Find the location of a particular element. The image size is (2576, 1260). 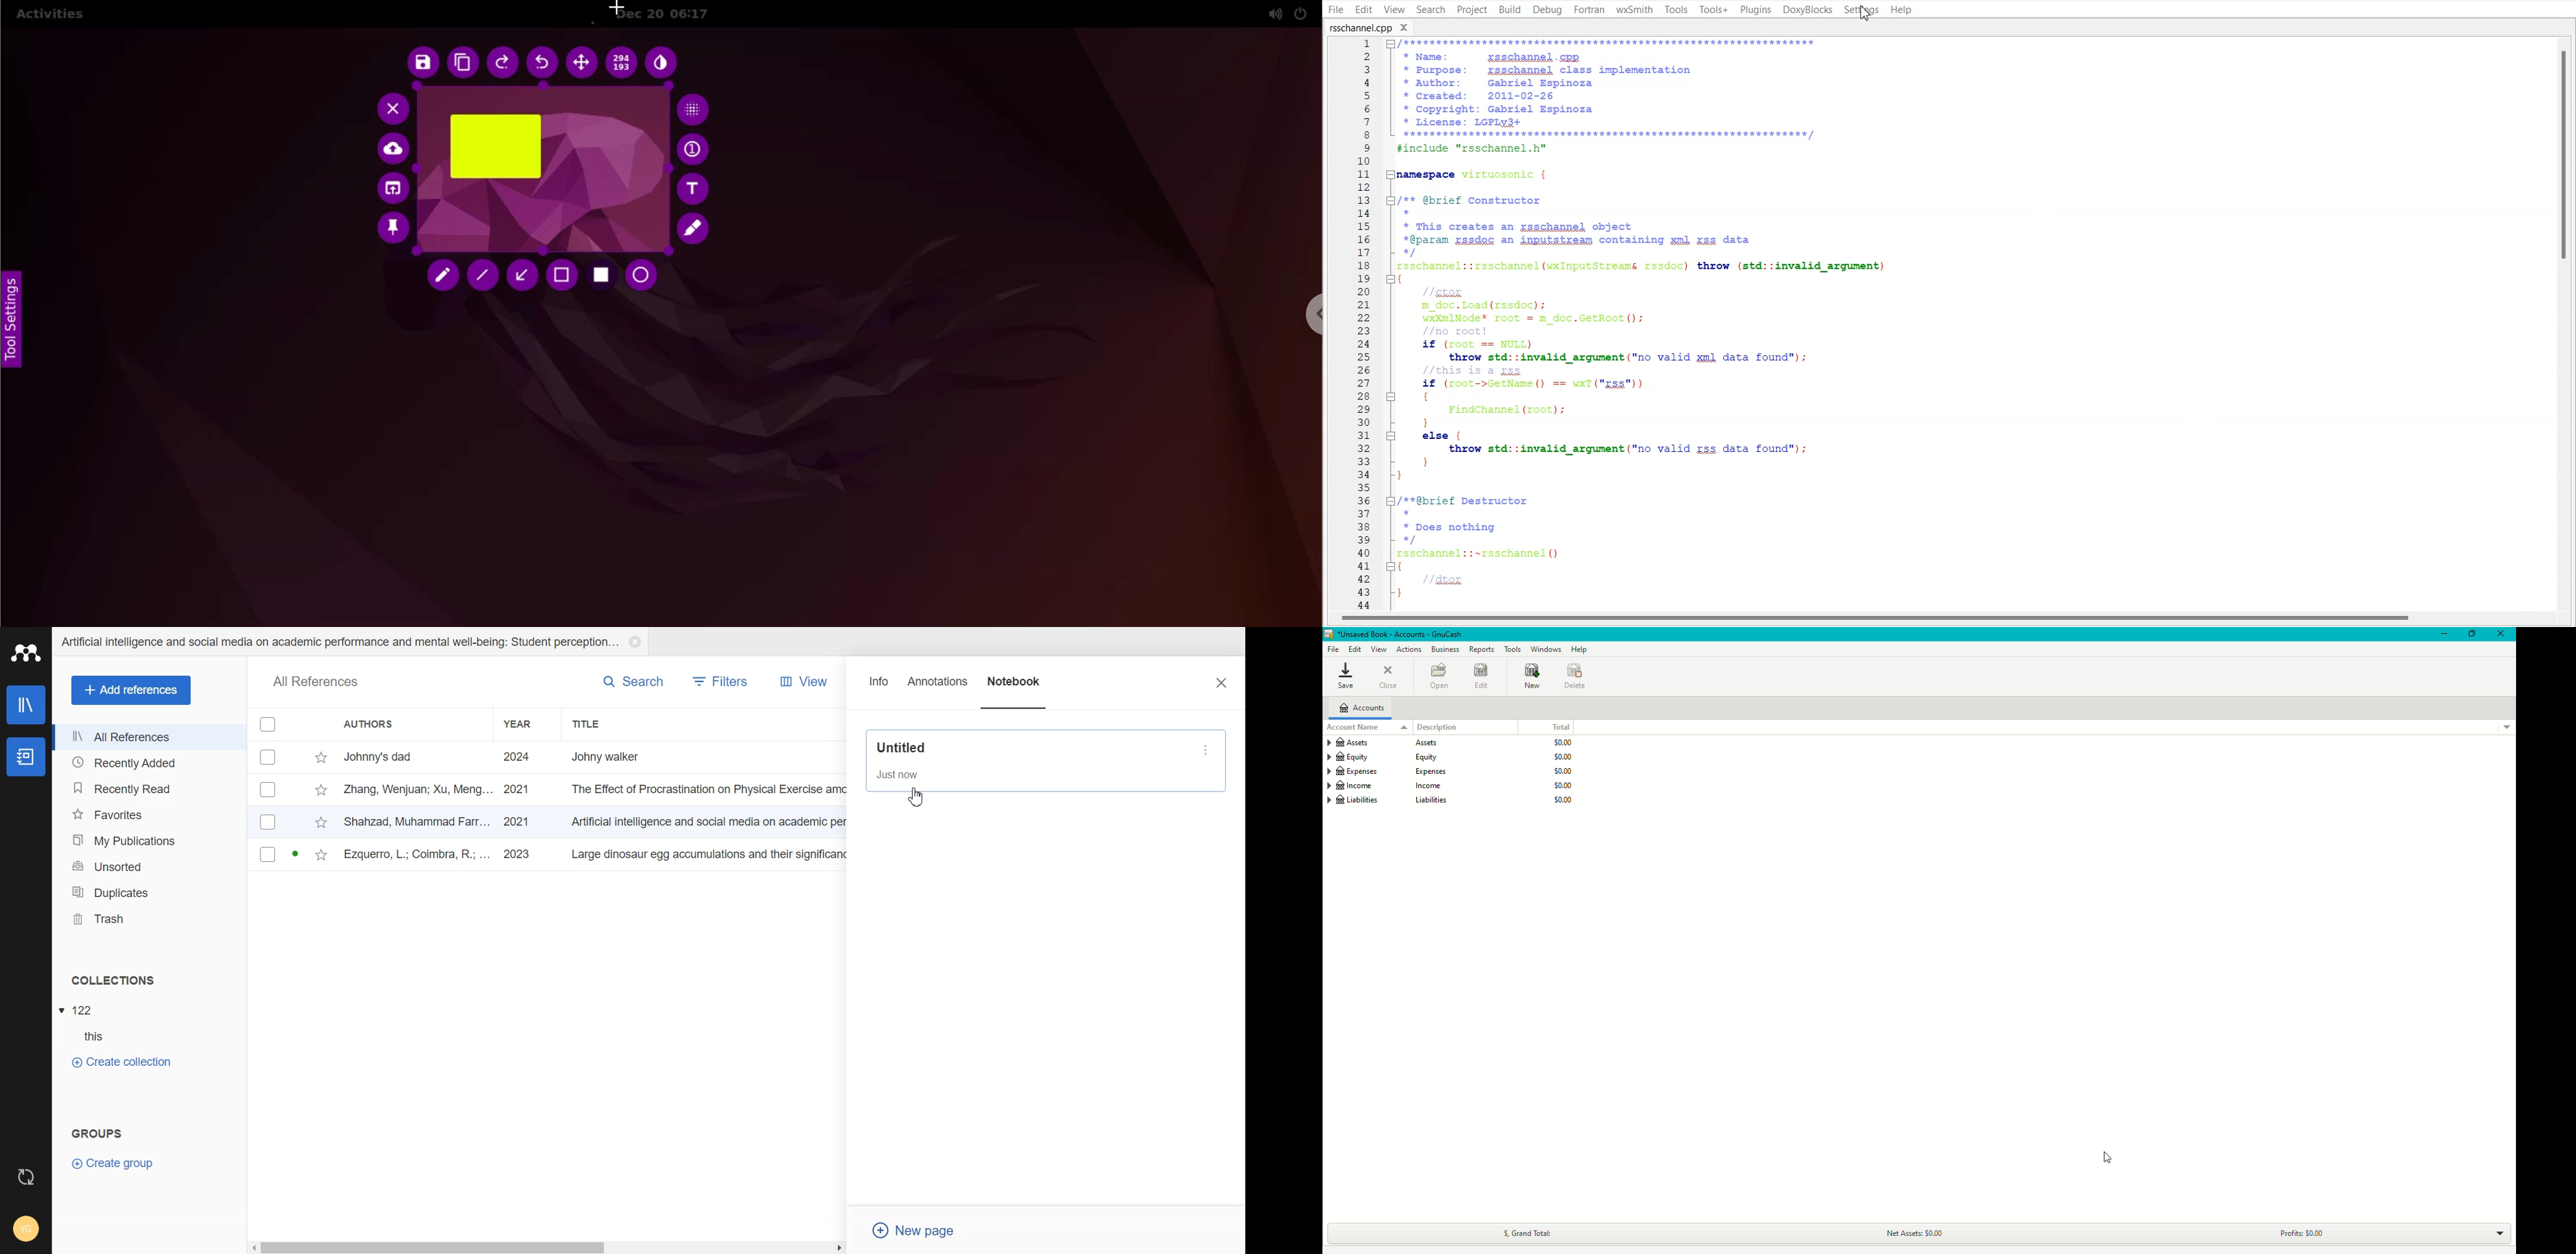

Open is located at coordinates (1440, 676).